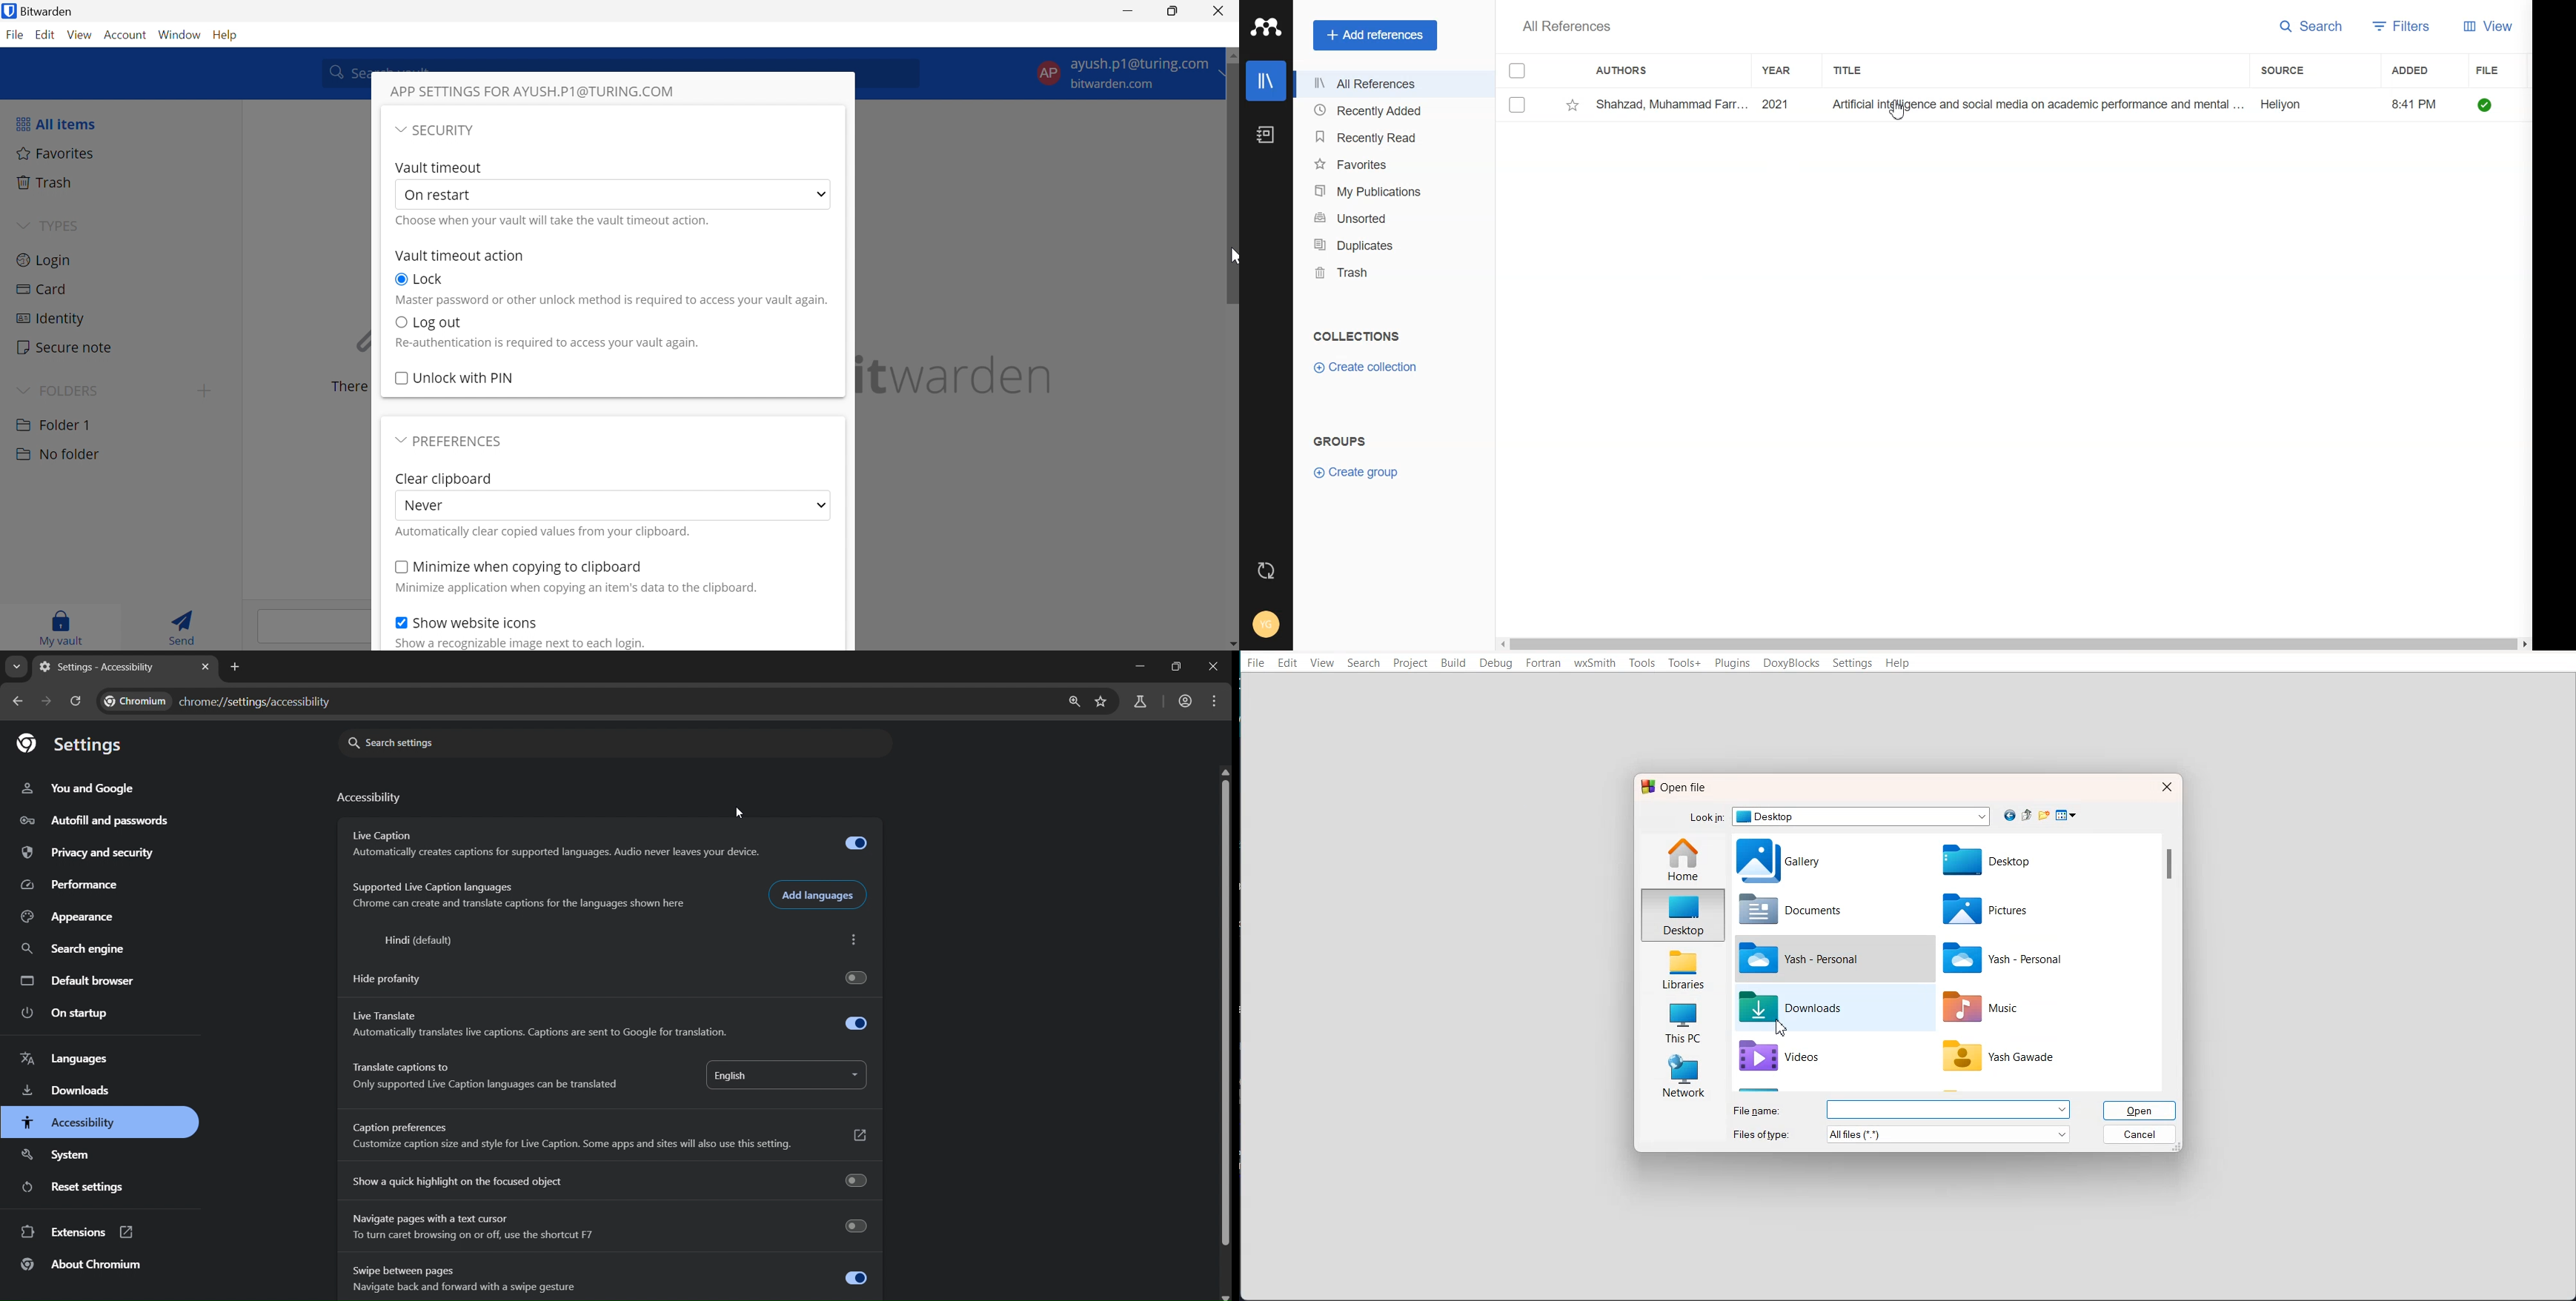  What do you see at coordinates (1785, 103) in the screenshot?
I see `2021` at bounding box center [1785, 103].